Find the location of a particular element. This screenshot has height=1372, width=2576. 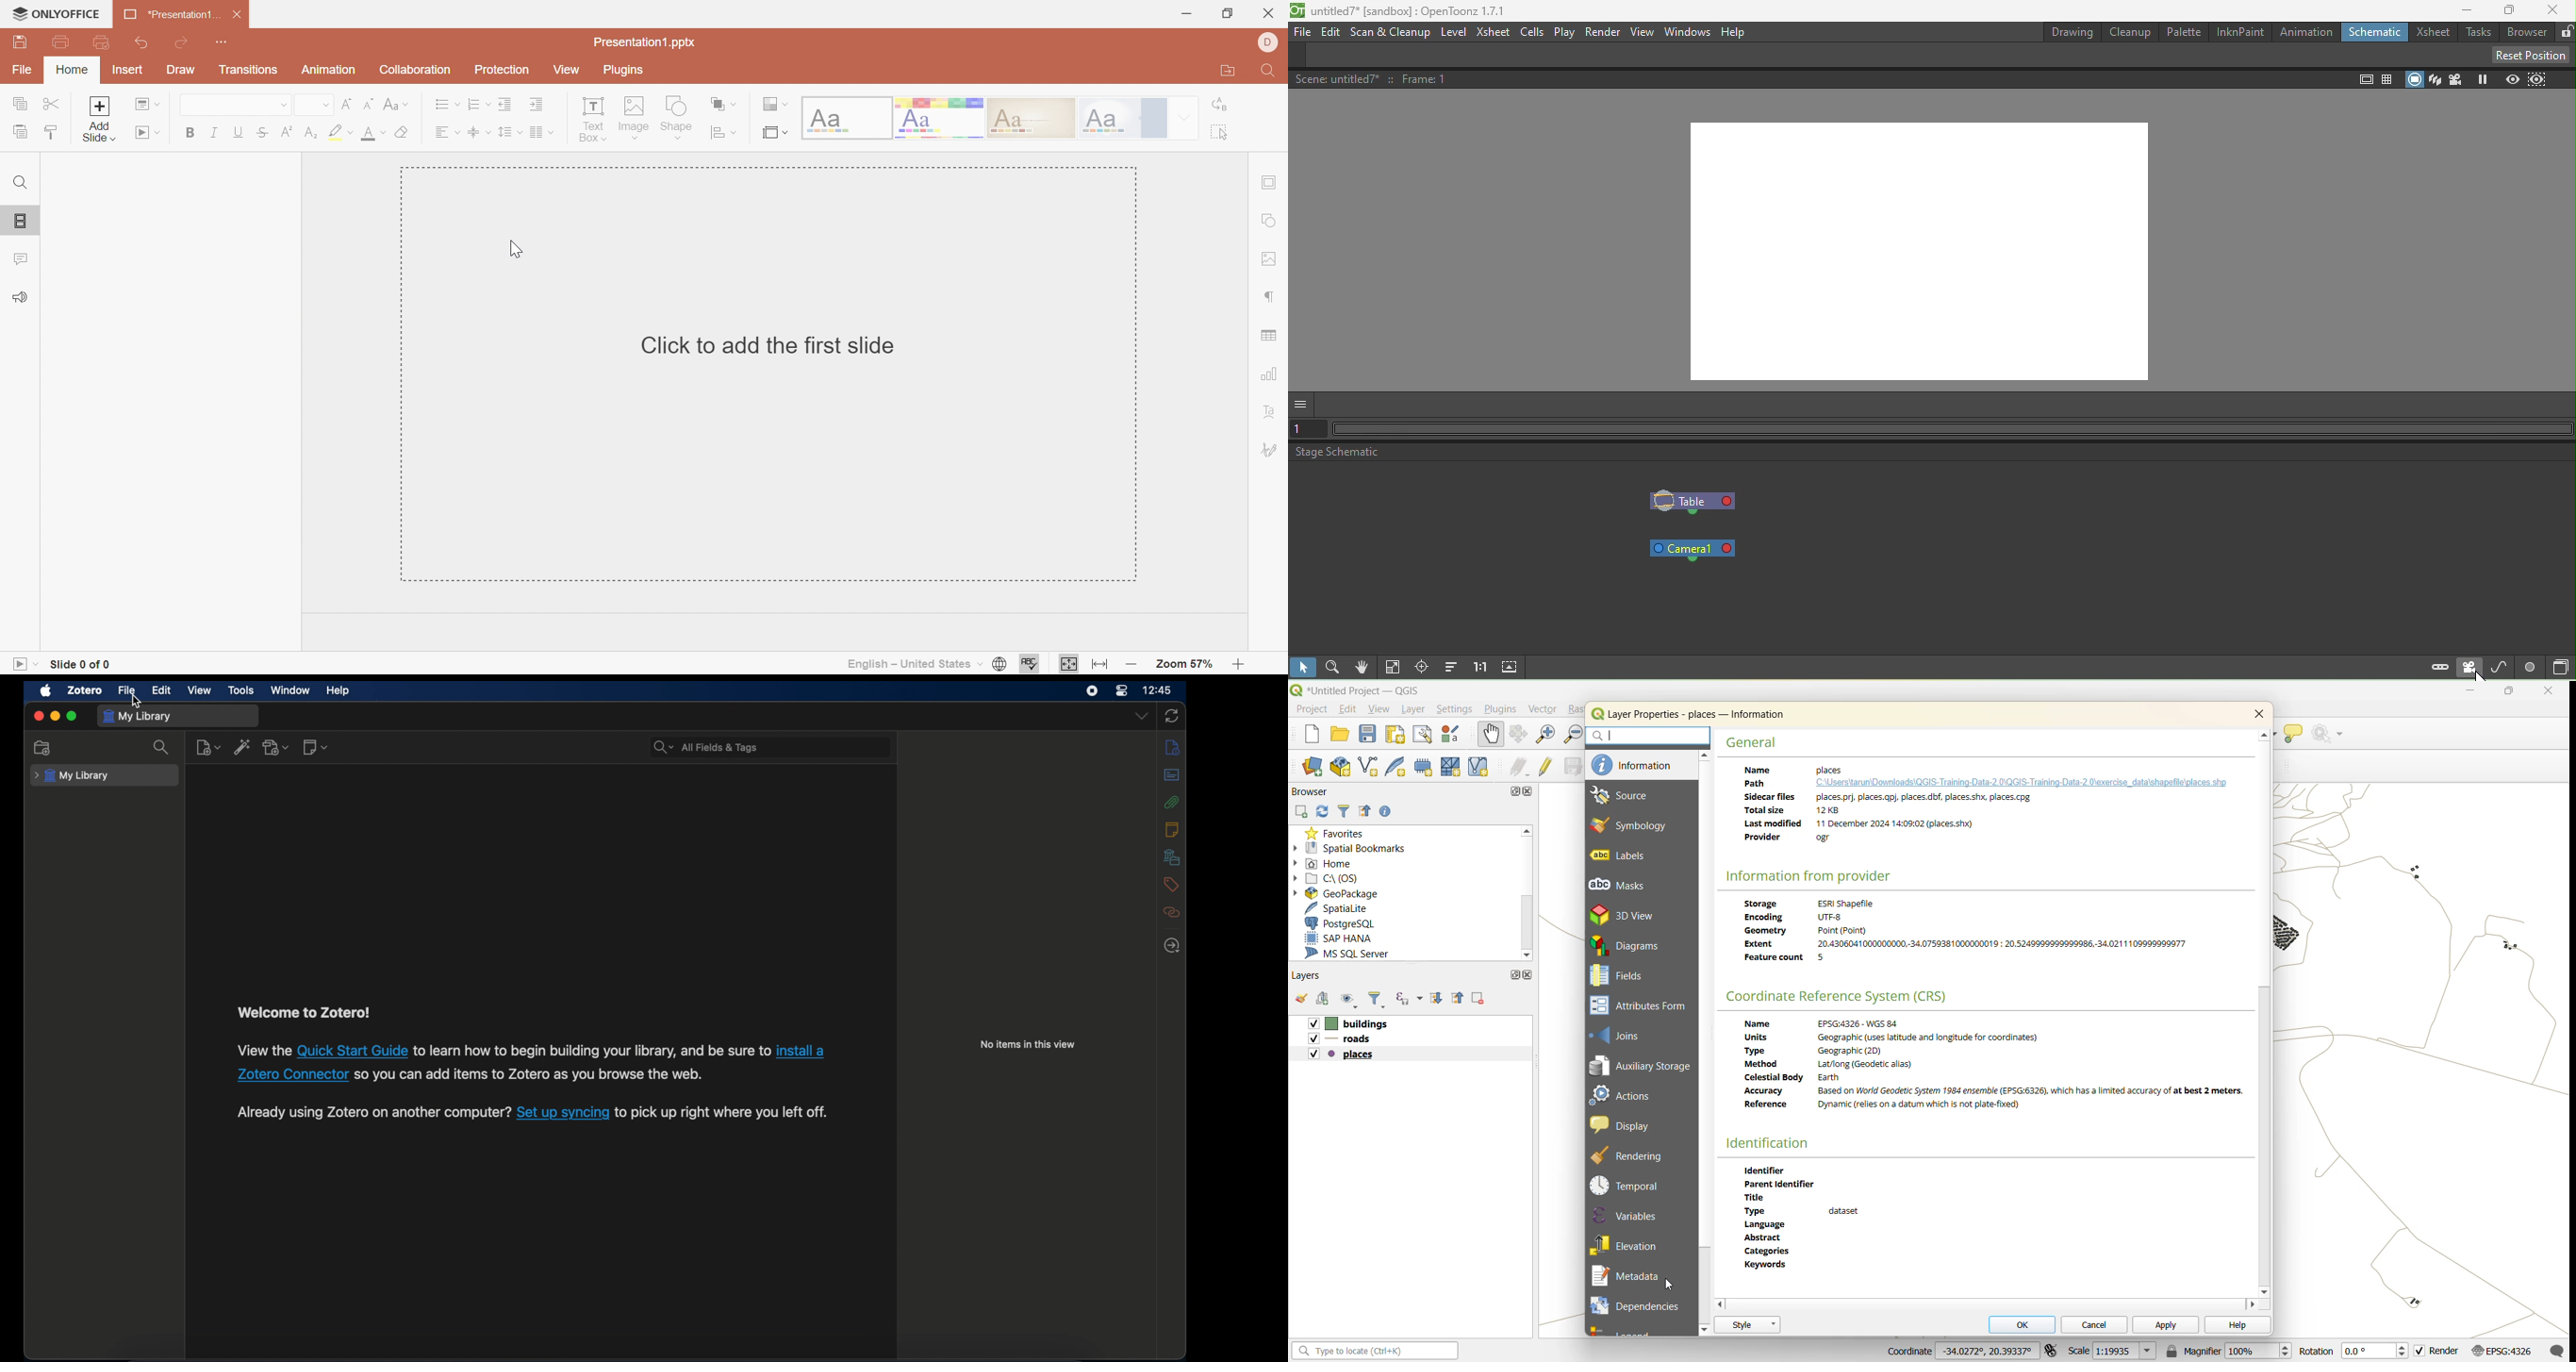

new shapefile is located at coordinates (1373, 766).